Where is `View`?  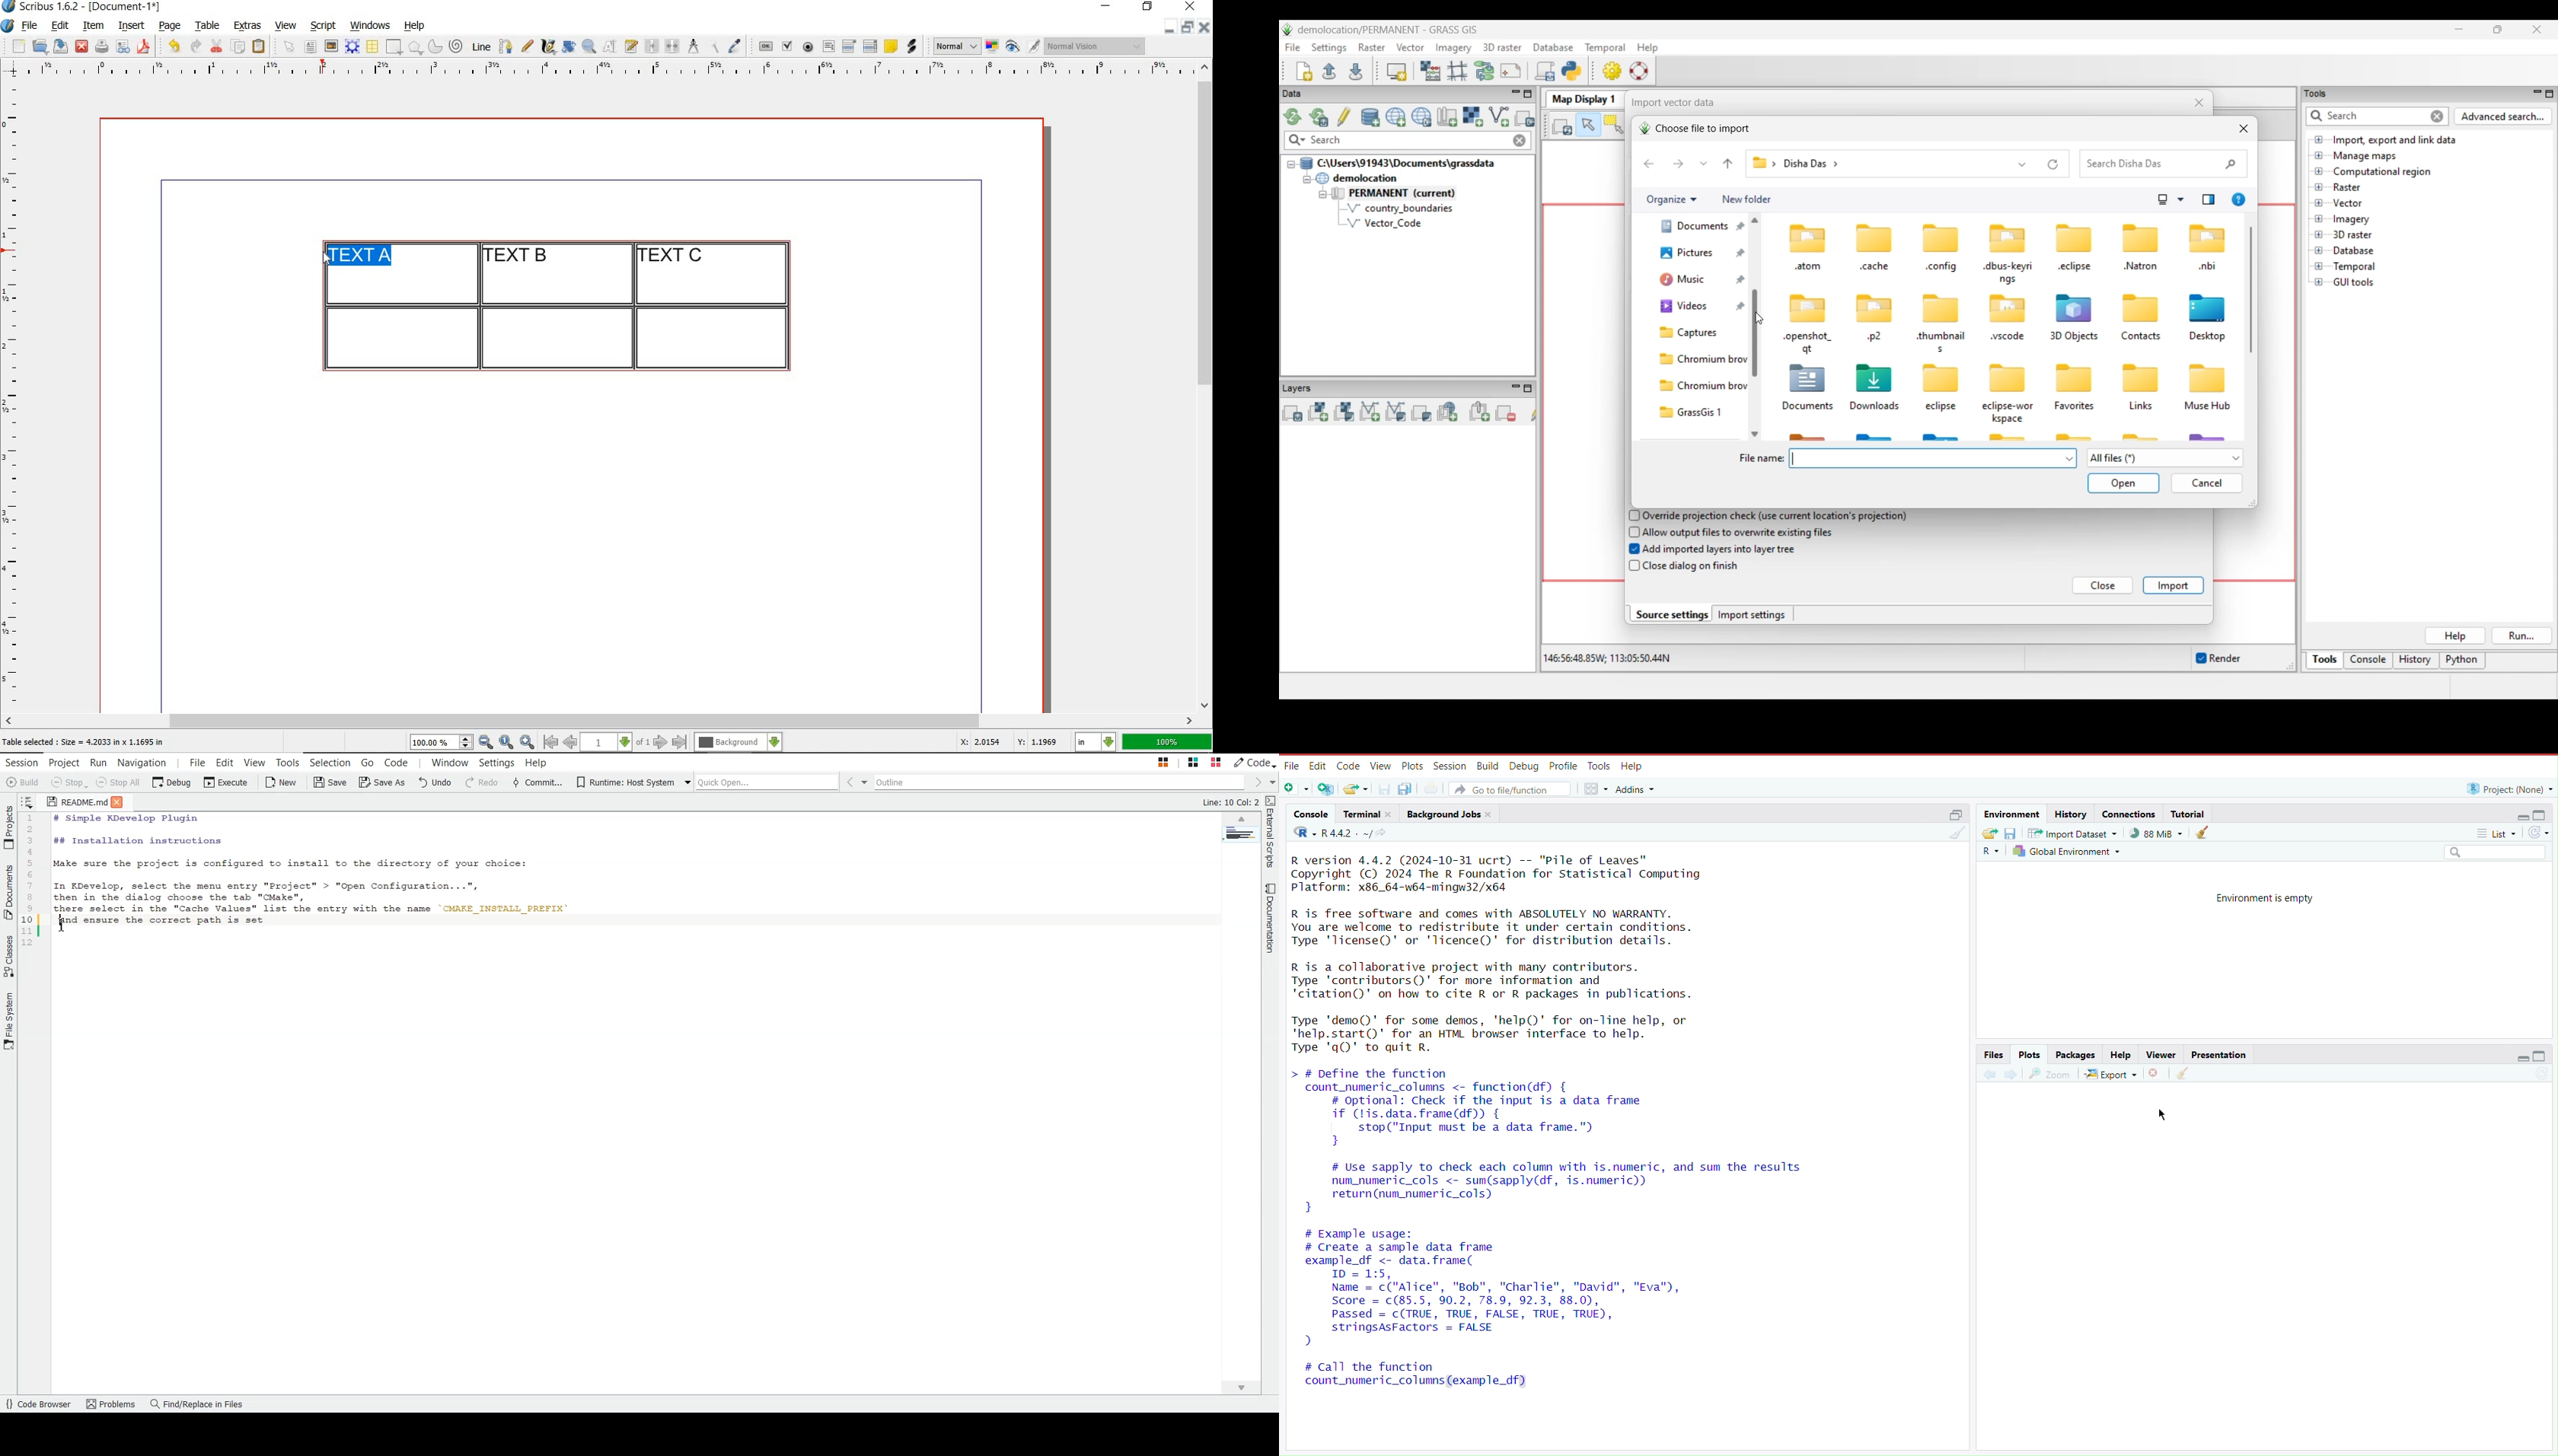 View is located at coordinates (1379, 766).